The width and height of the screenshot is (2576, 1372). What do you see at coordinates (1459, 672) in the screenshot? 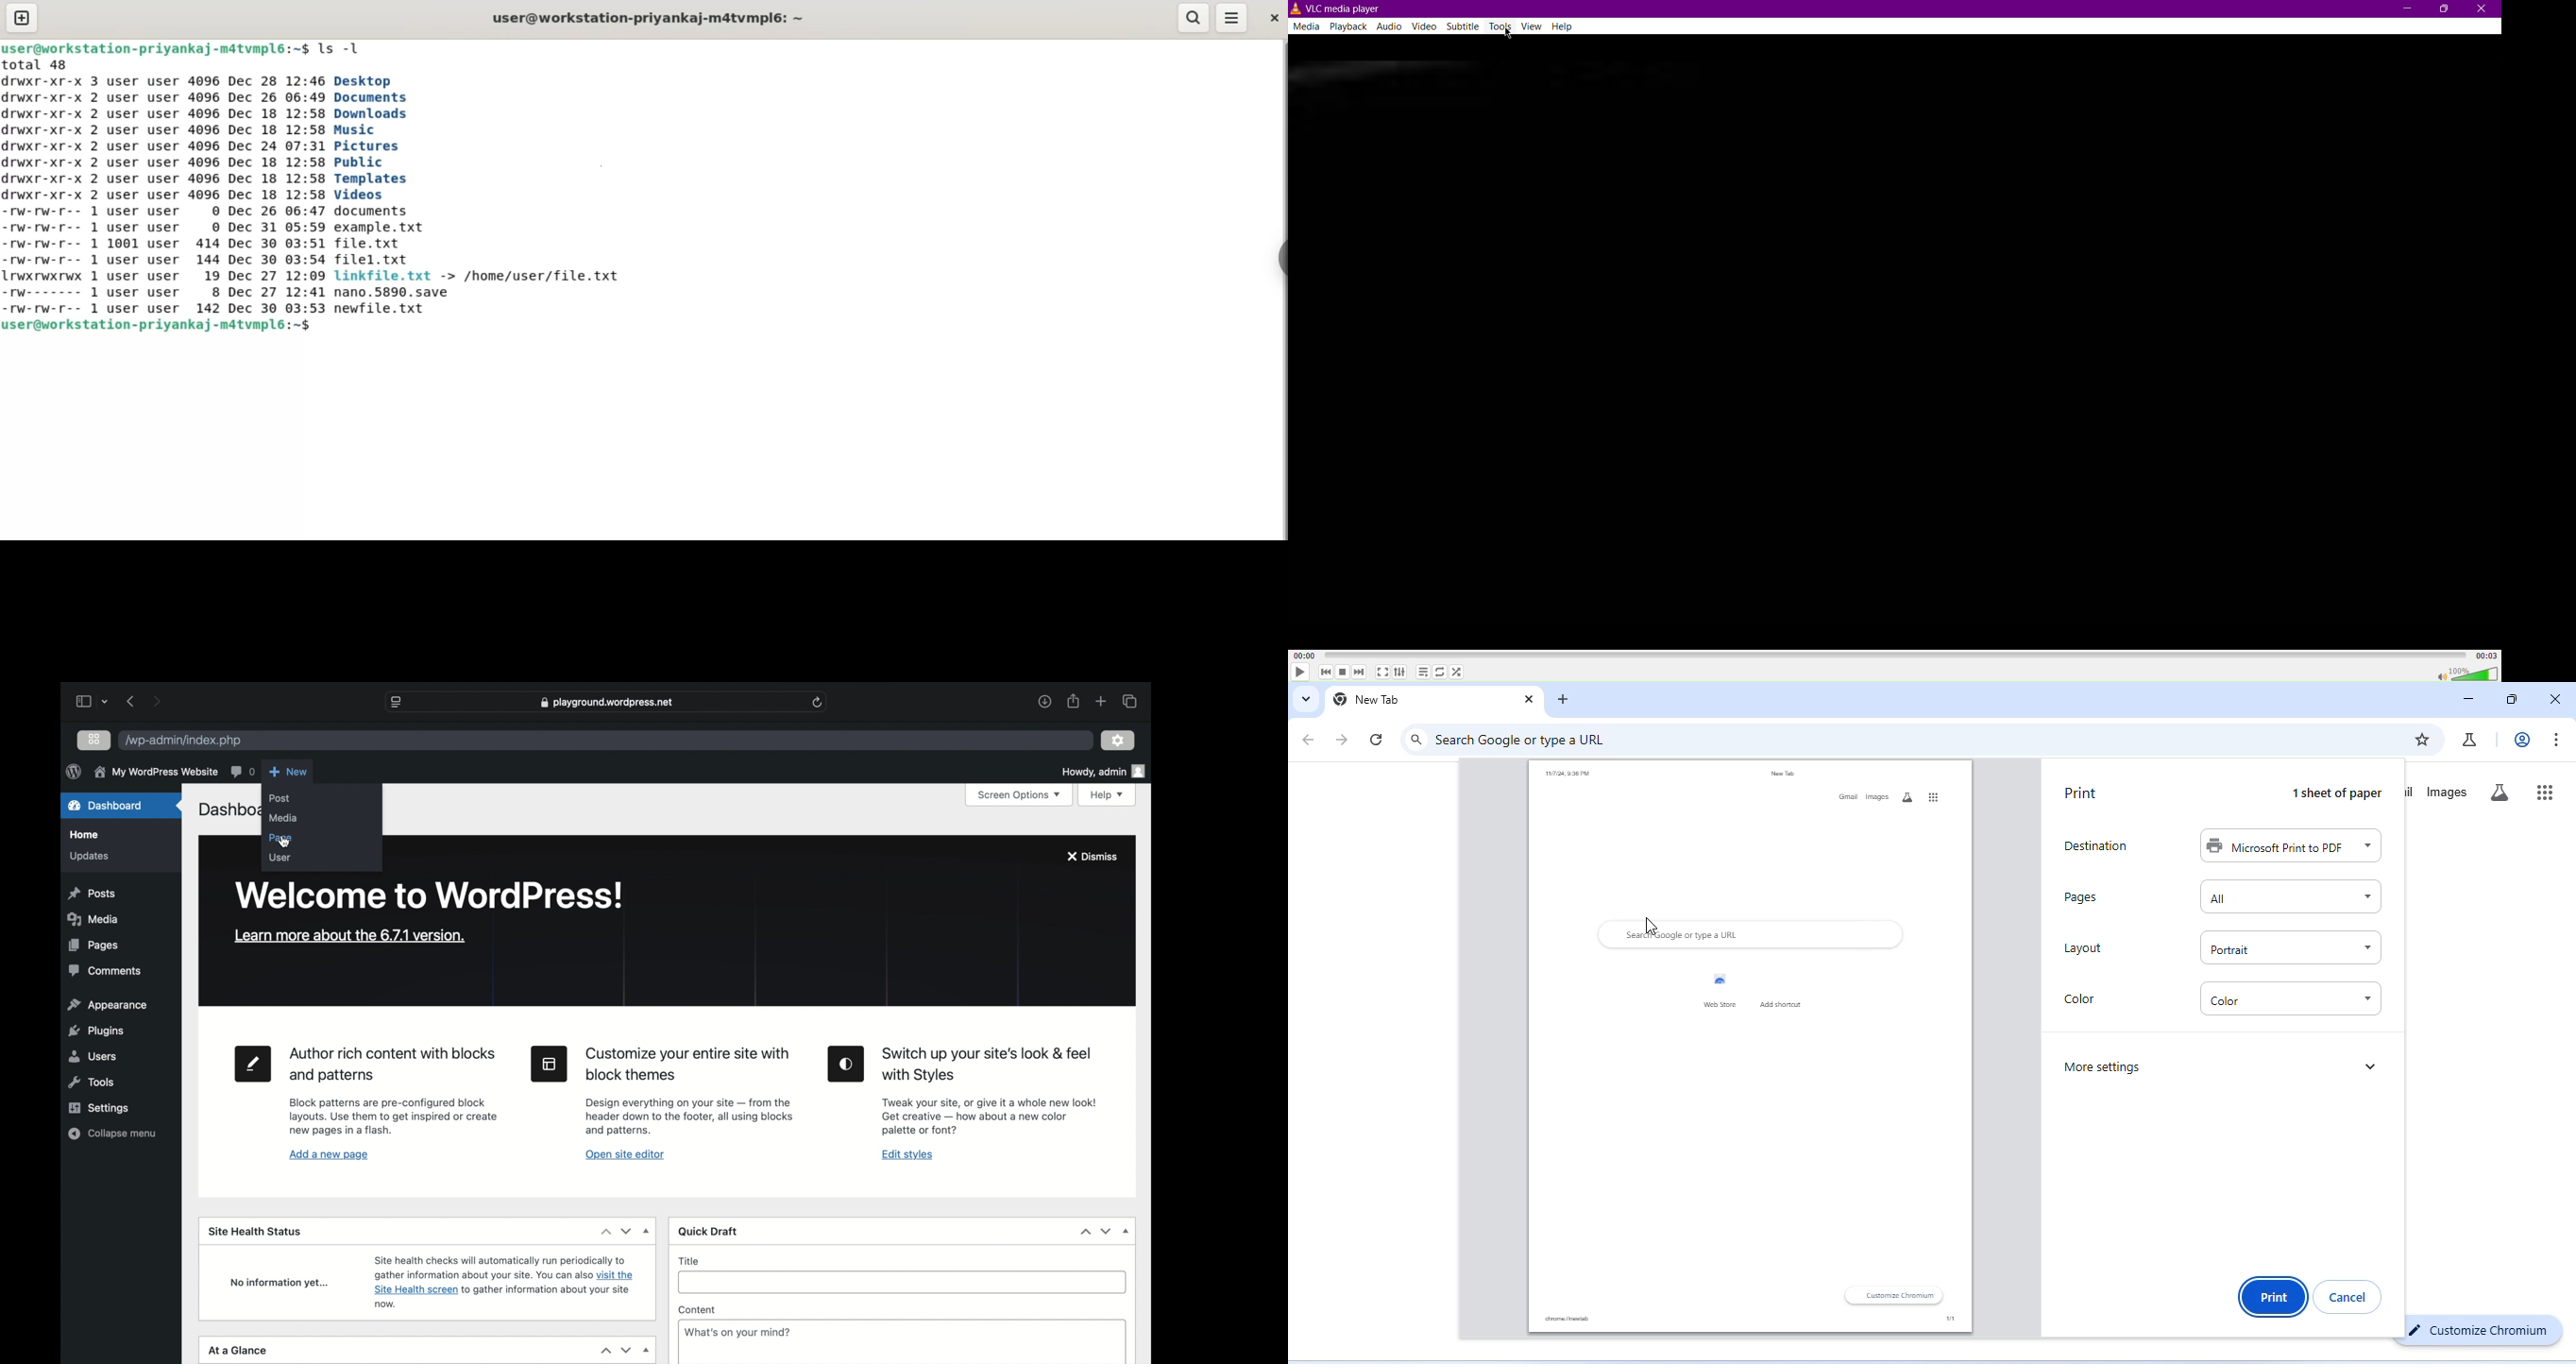
I see `Random` at bounding box center [1459, 672].